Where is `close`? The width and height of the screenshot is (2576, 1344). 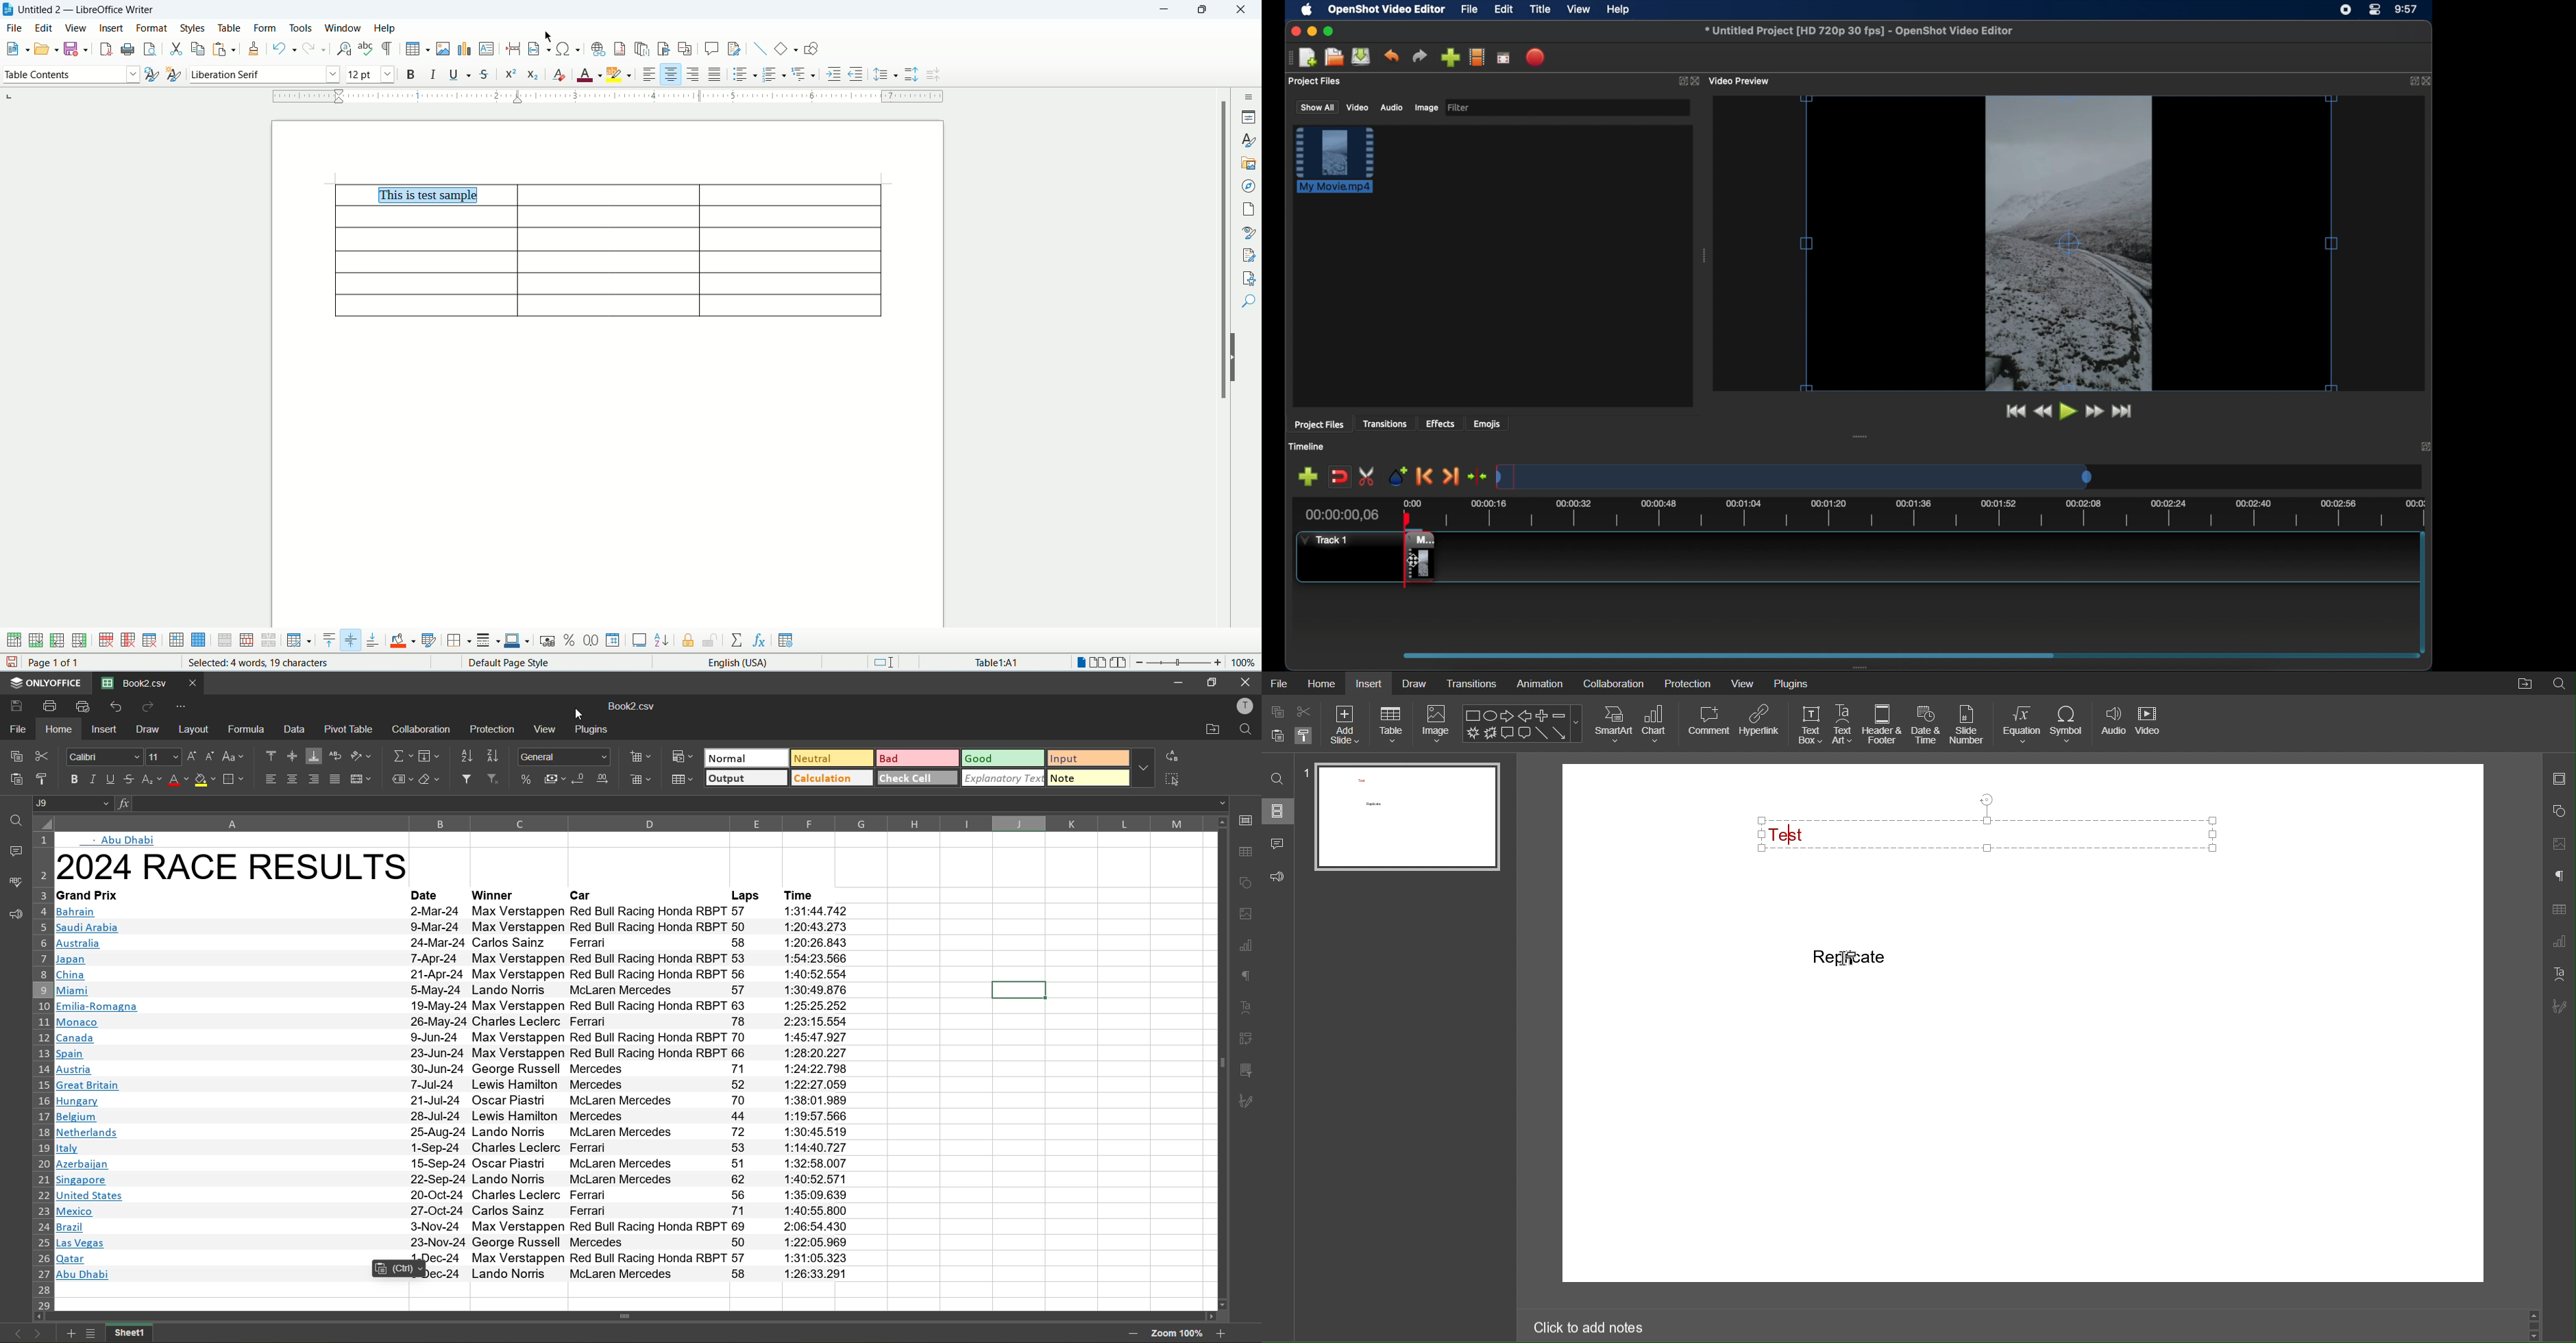
close is located at coordinates (1697, 81).